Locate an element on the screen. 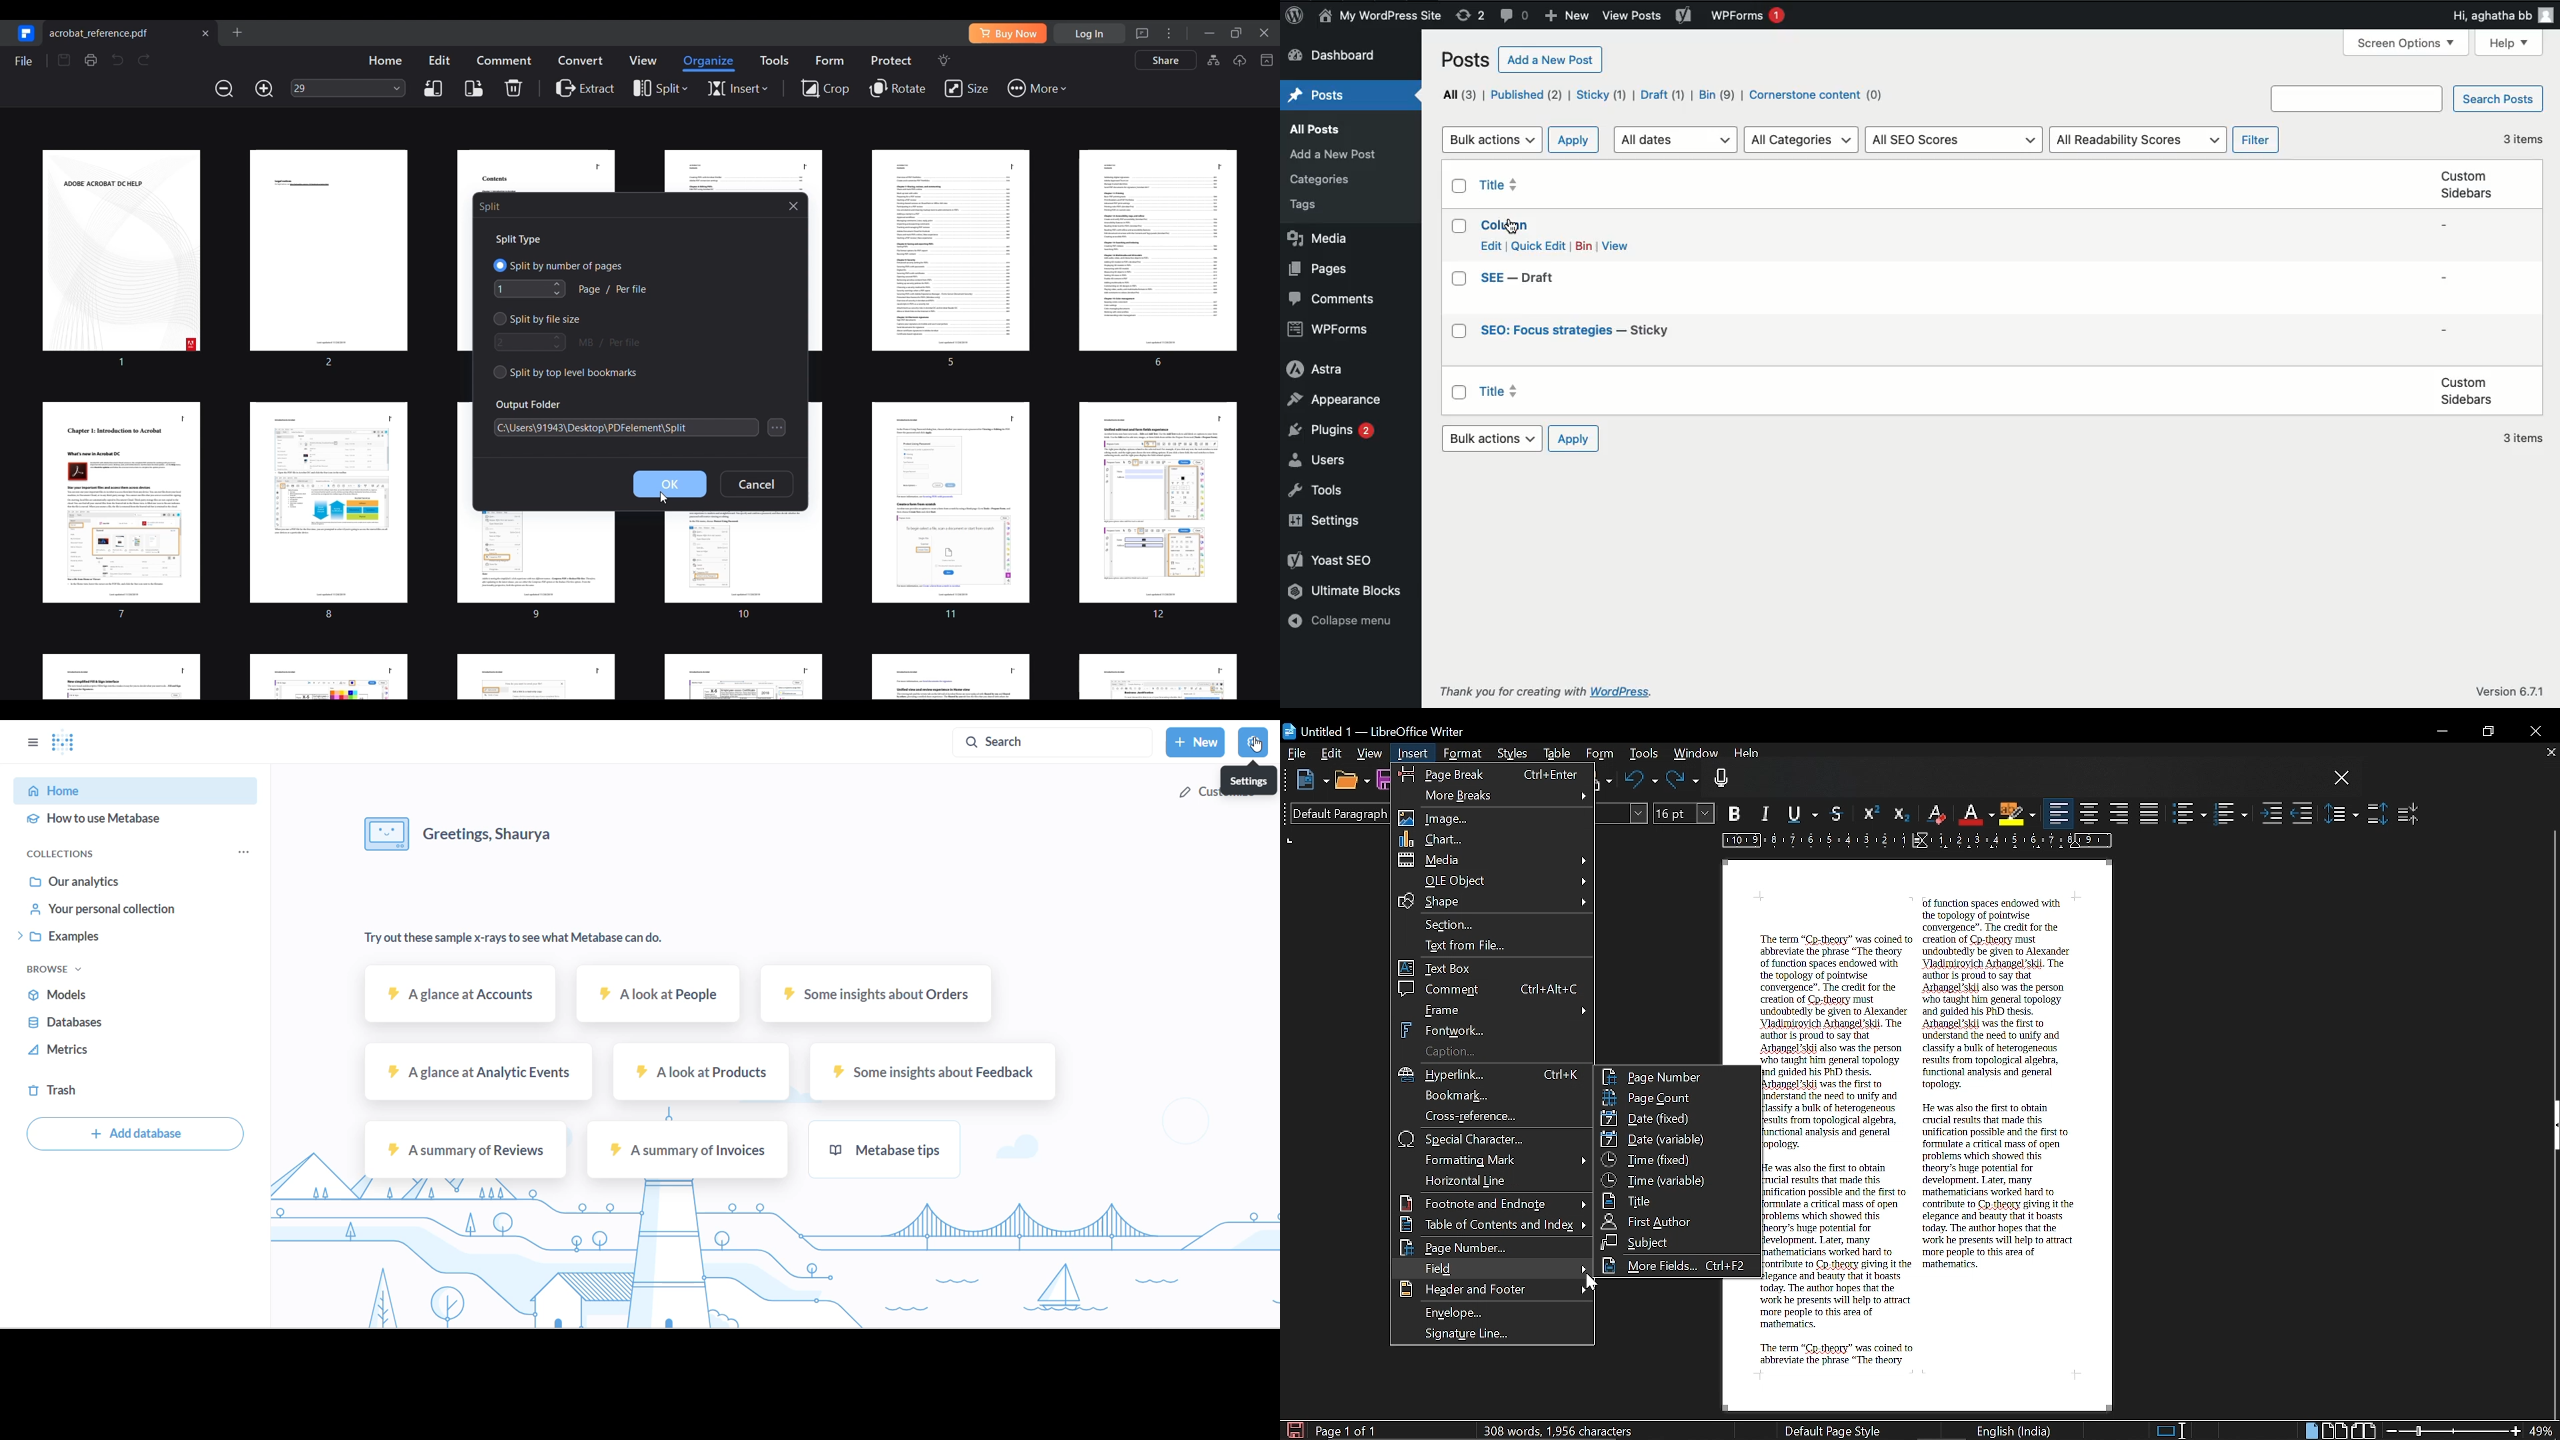 The image size is (2576, 1456). More breaks is located at coordinates (1492, 794).